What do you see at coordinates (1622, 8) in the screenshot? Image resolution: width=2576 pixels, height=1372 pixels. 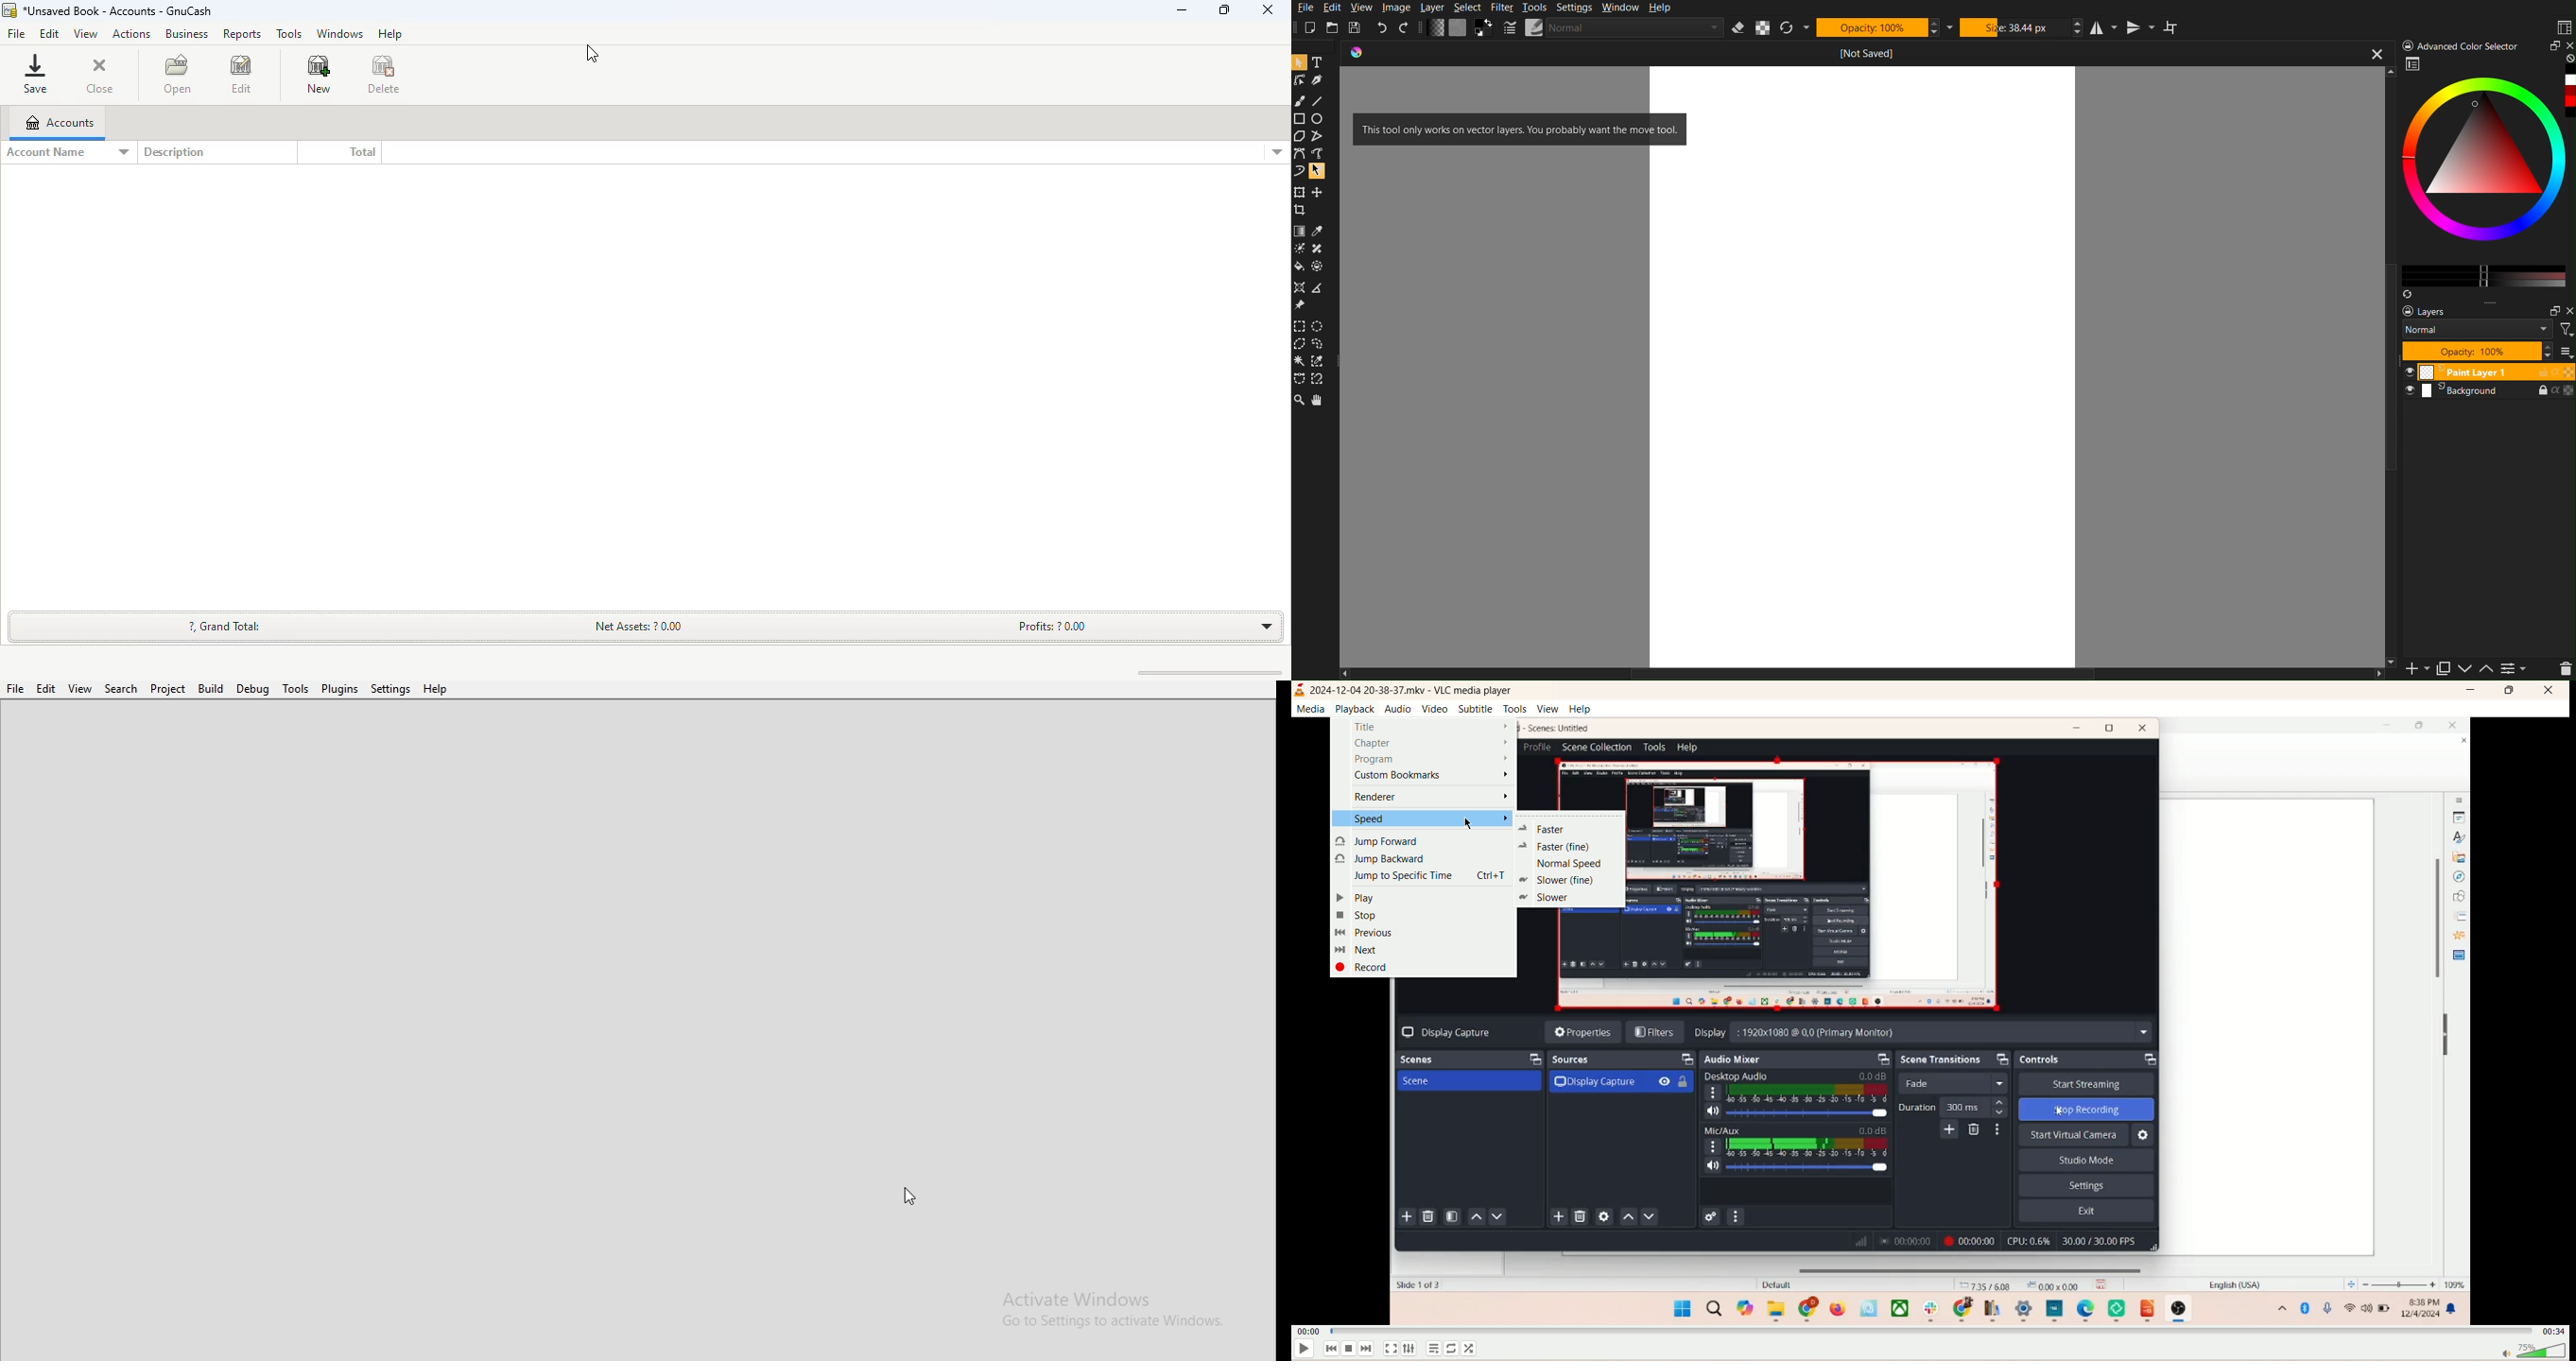 I see `Window` at bounding box center [1622, 8].